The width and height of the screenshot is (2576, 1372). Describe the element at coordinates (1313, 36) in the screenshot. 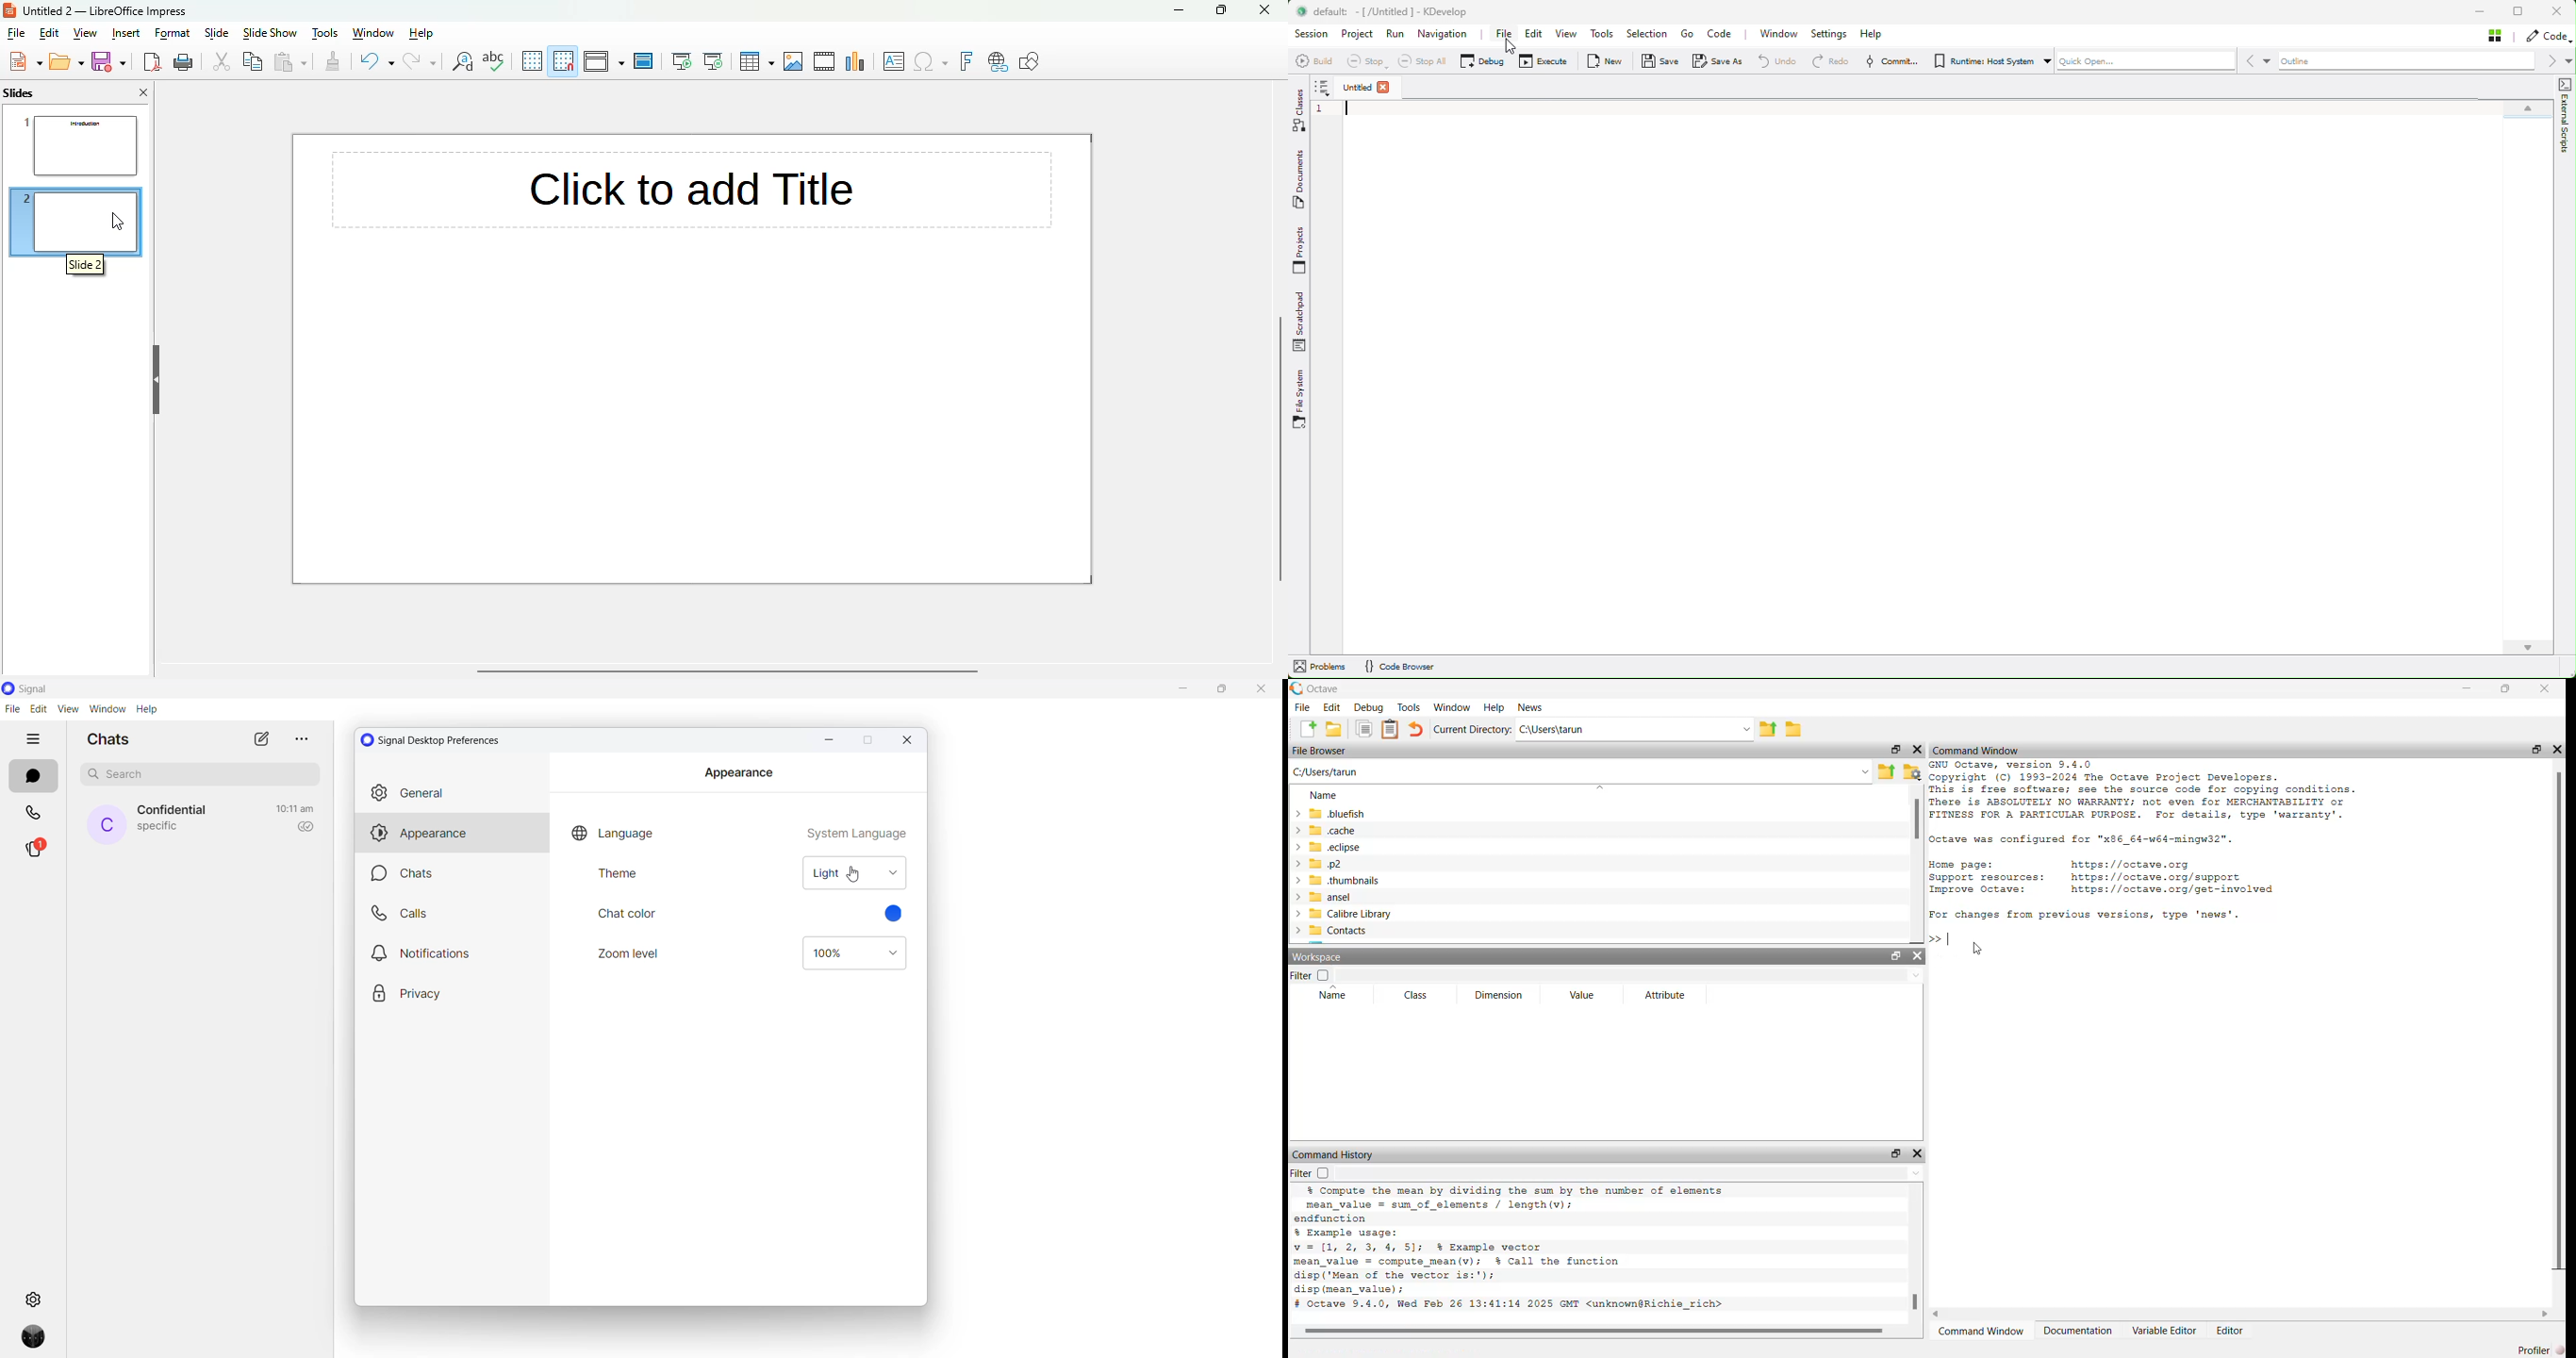

I see `Session` at that location.